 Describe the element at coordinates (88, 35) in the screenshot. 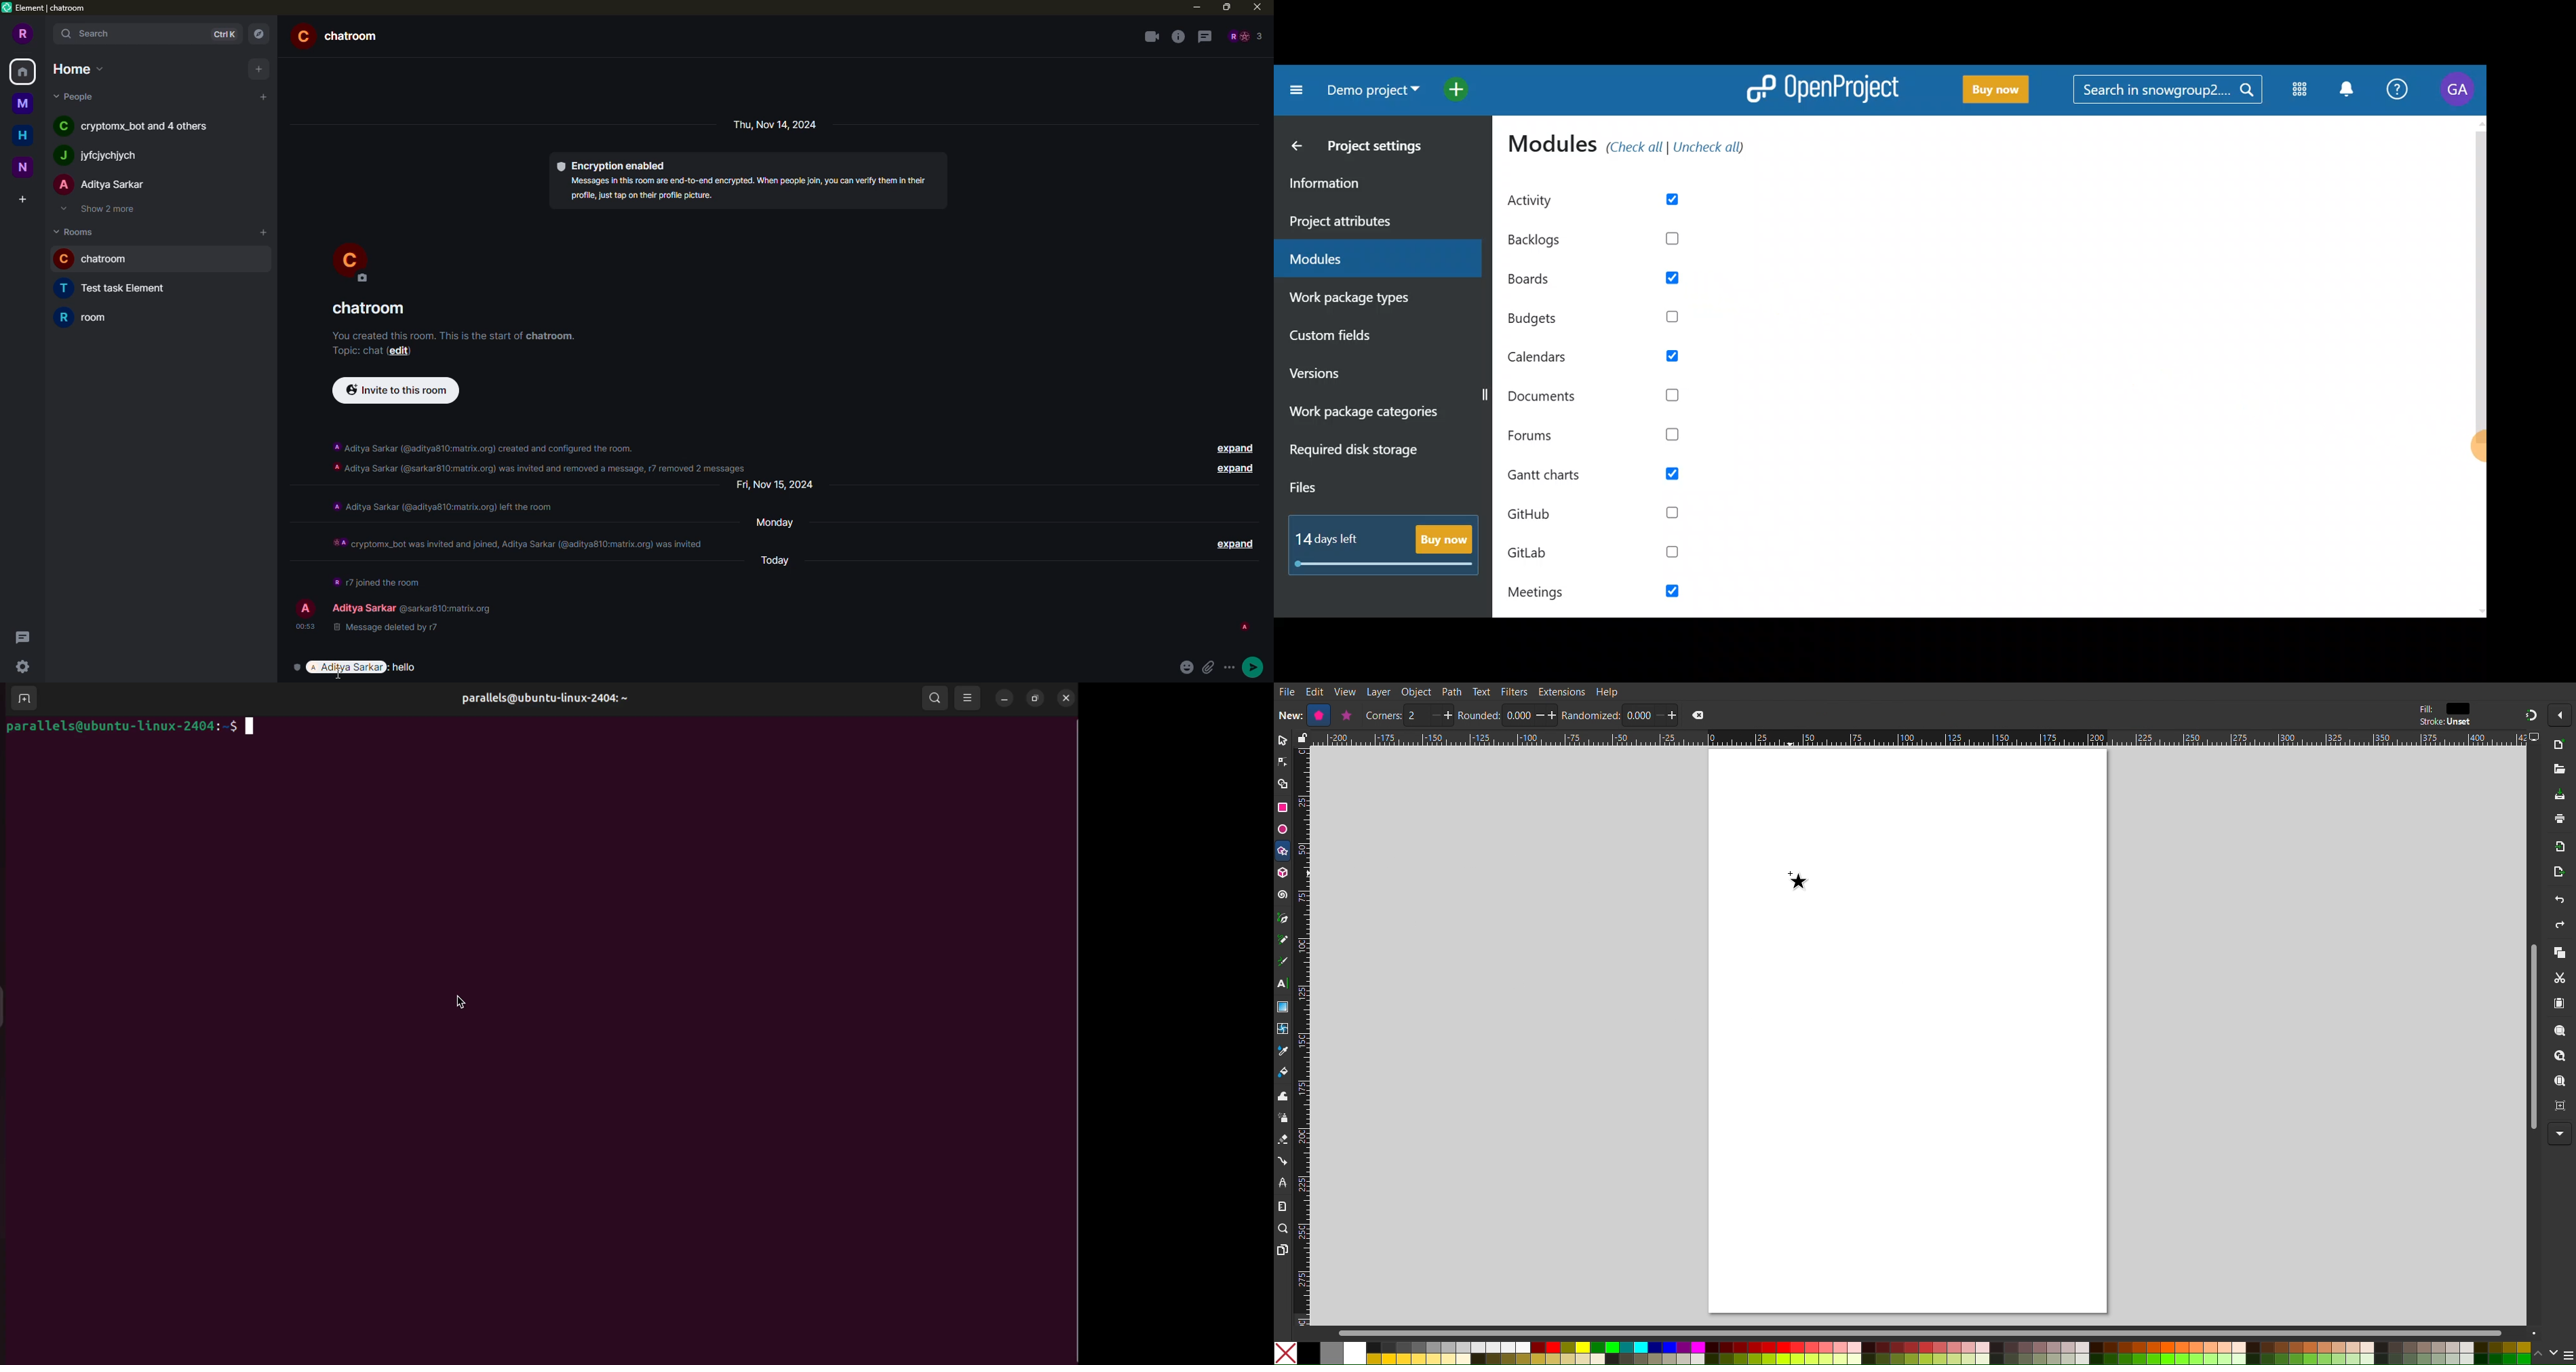

I see `search` at that location.